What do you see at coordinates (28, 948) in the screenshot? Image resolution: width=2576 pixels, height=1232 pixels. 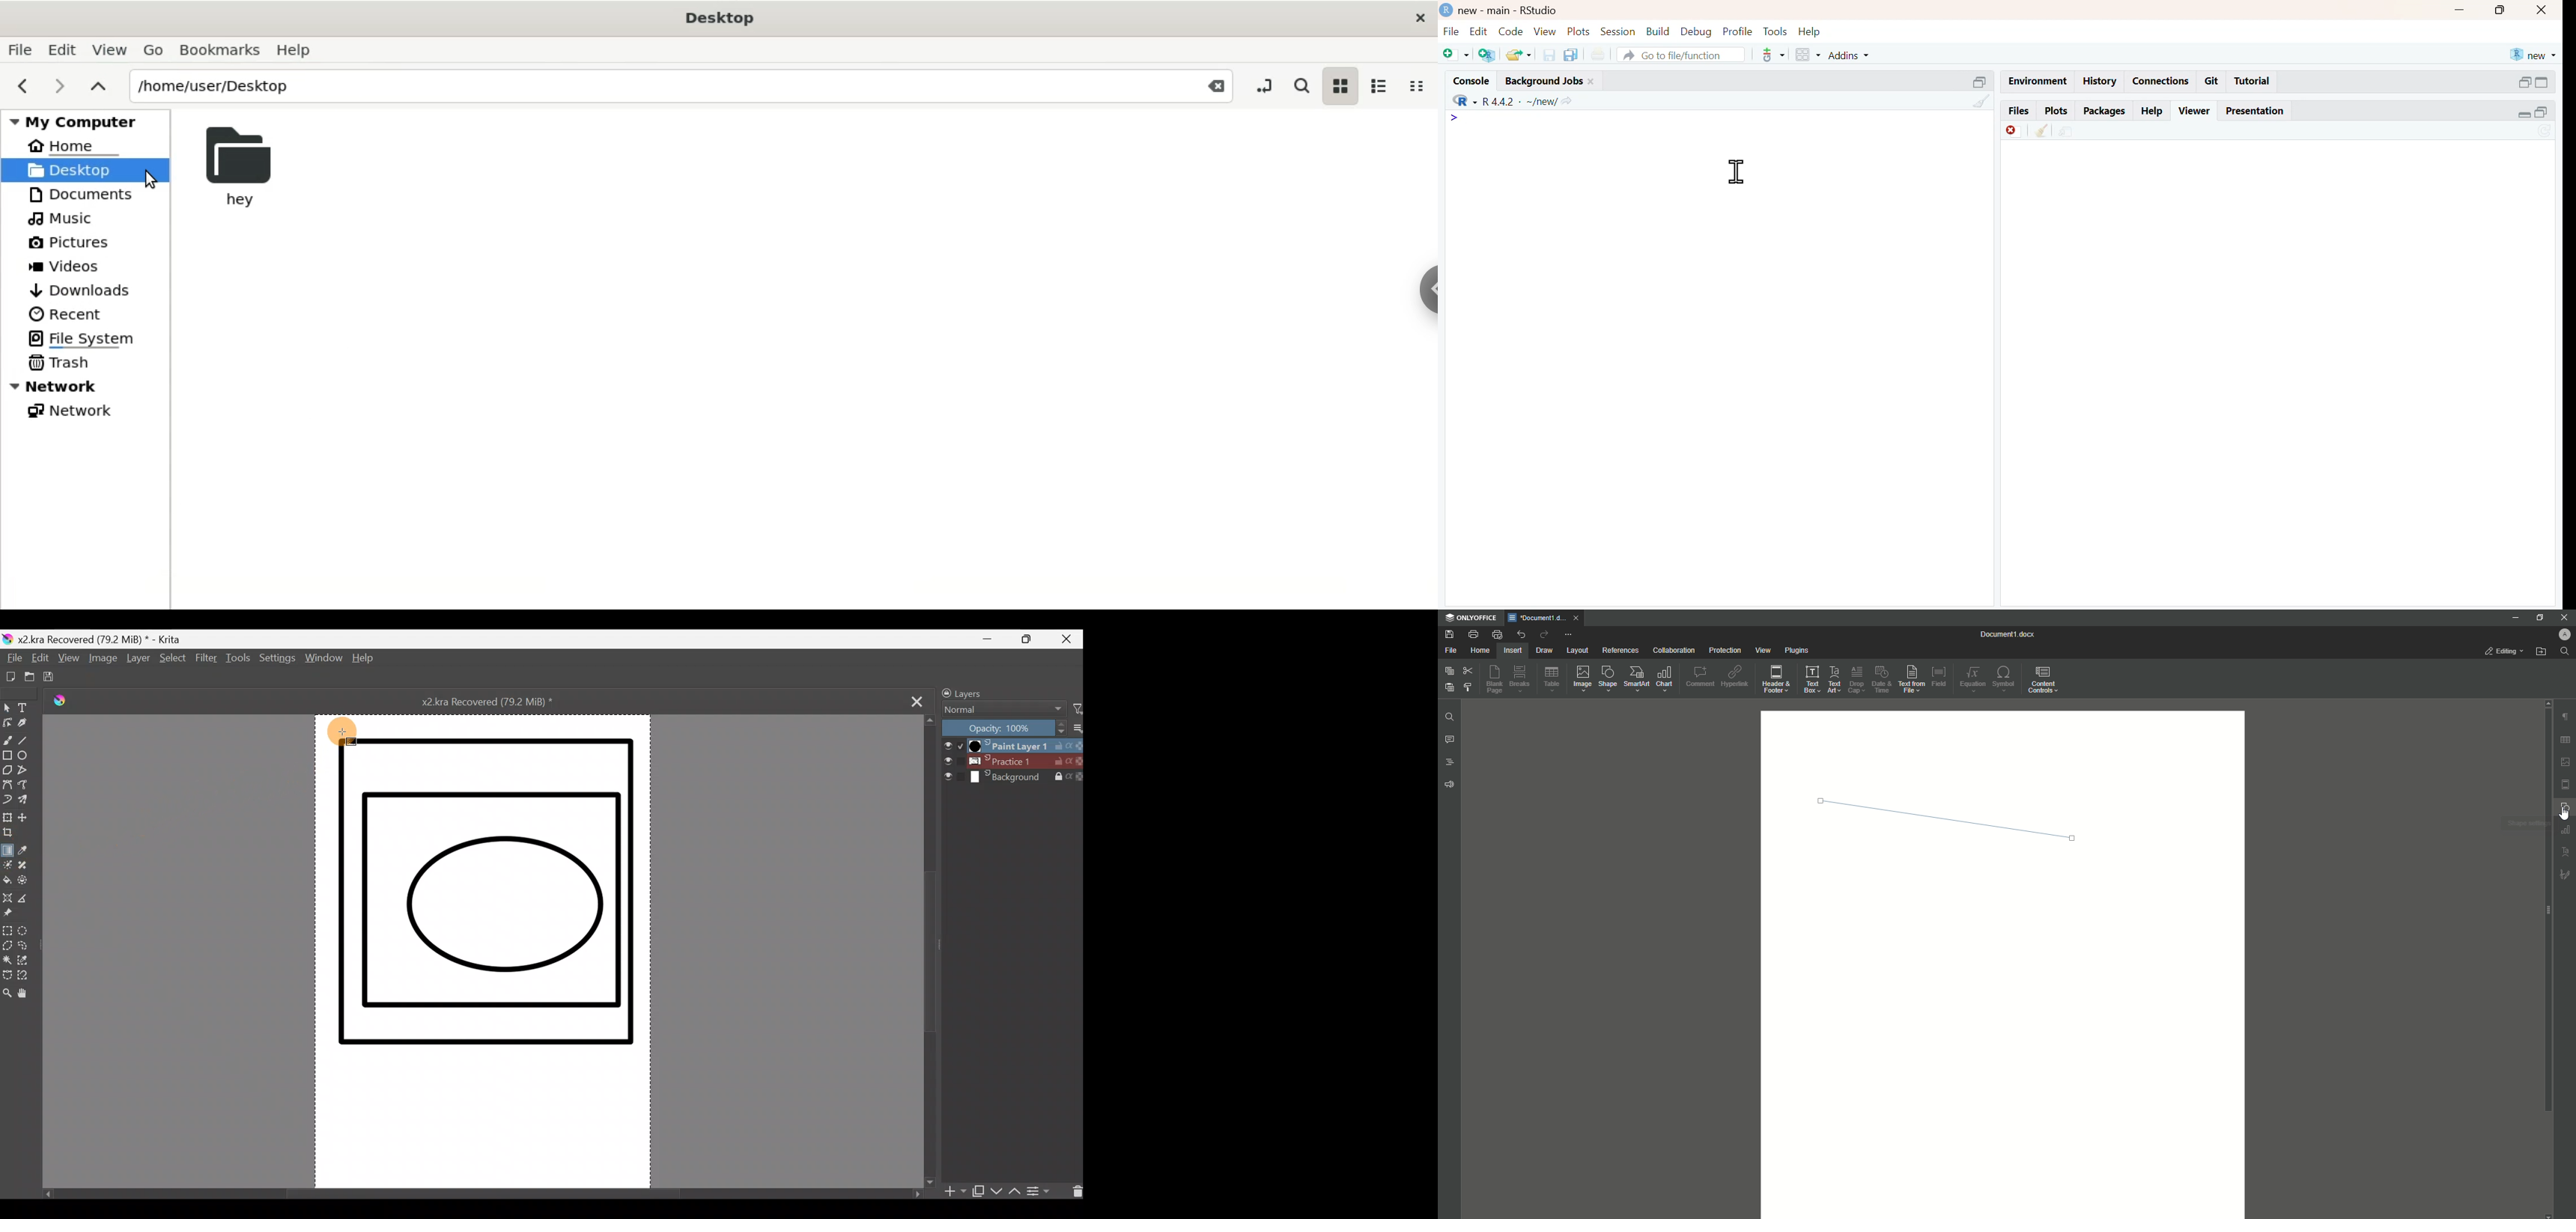 I see `Freehand selection tool` at bounding box center [28, 948].